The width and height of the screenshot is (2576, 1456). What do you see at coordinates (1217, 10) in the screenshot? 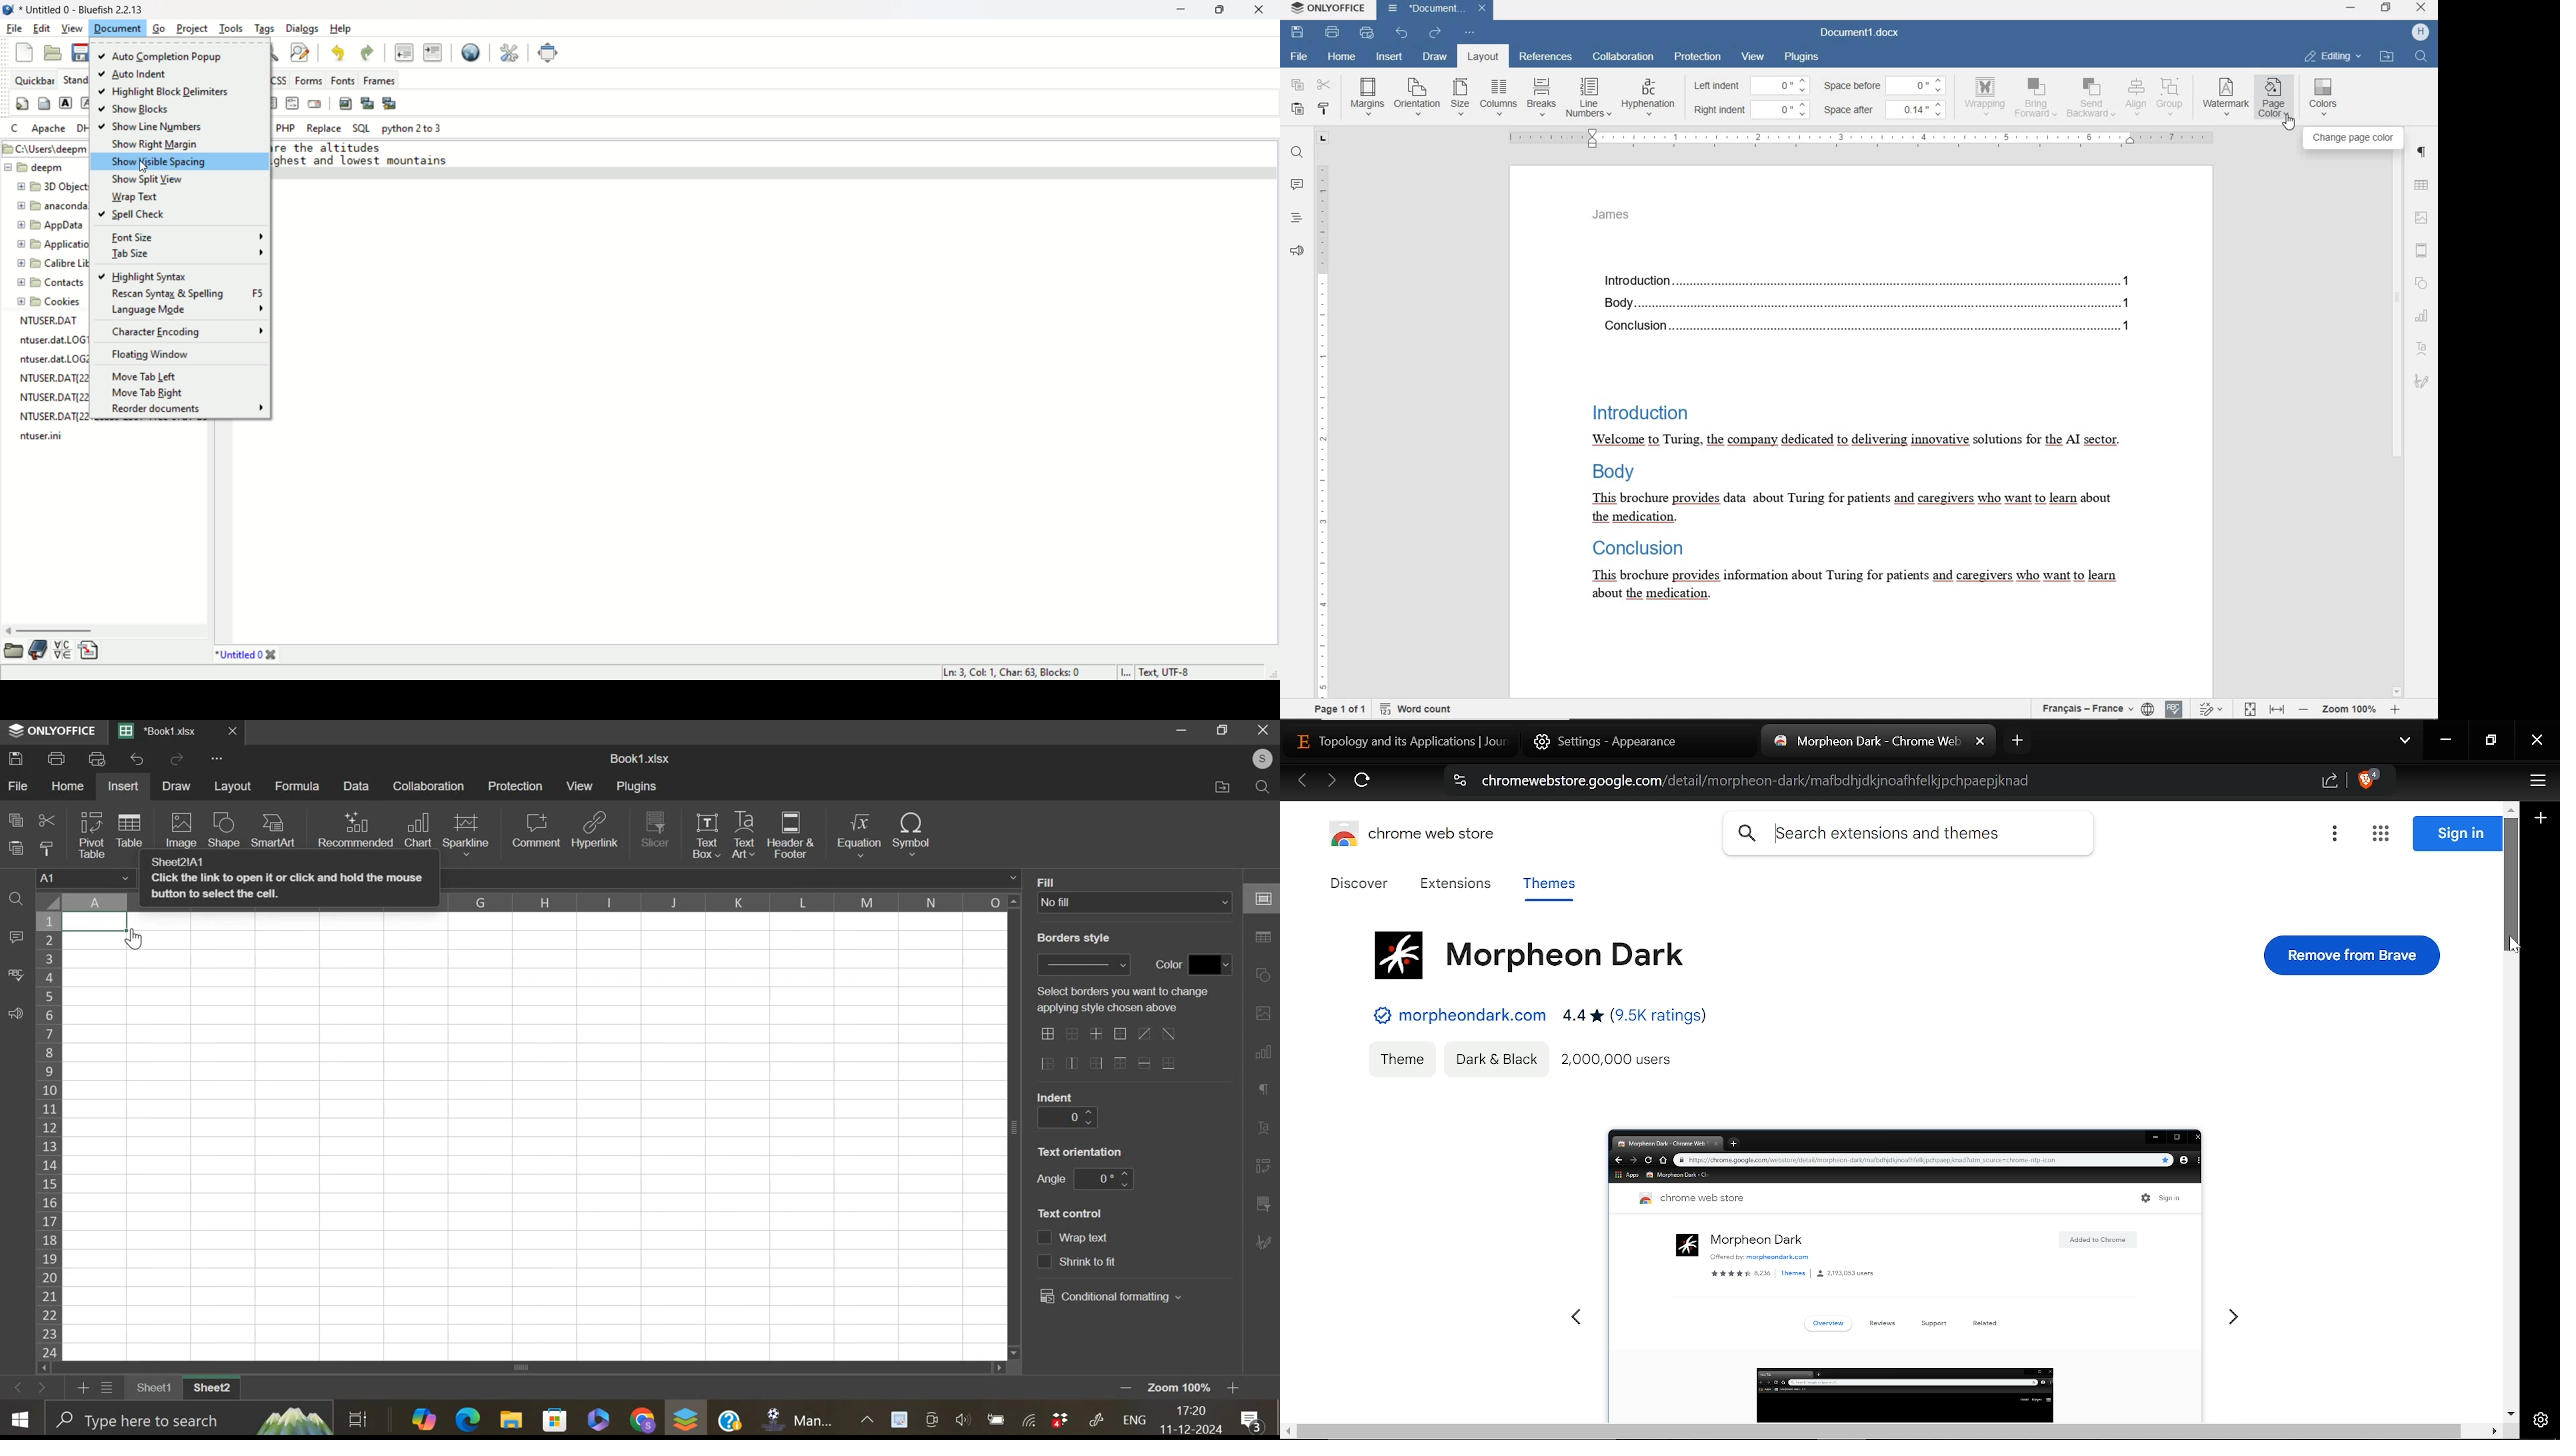
I see `maximize` at bounding box center [1217, 10].